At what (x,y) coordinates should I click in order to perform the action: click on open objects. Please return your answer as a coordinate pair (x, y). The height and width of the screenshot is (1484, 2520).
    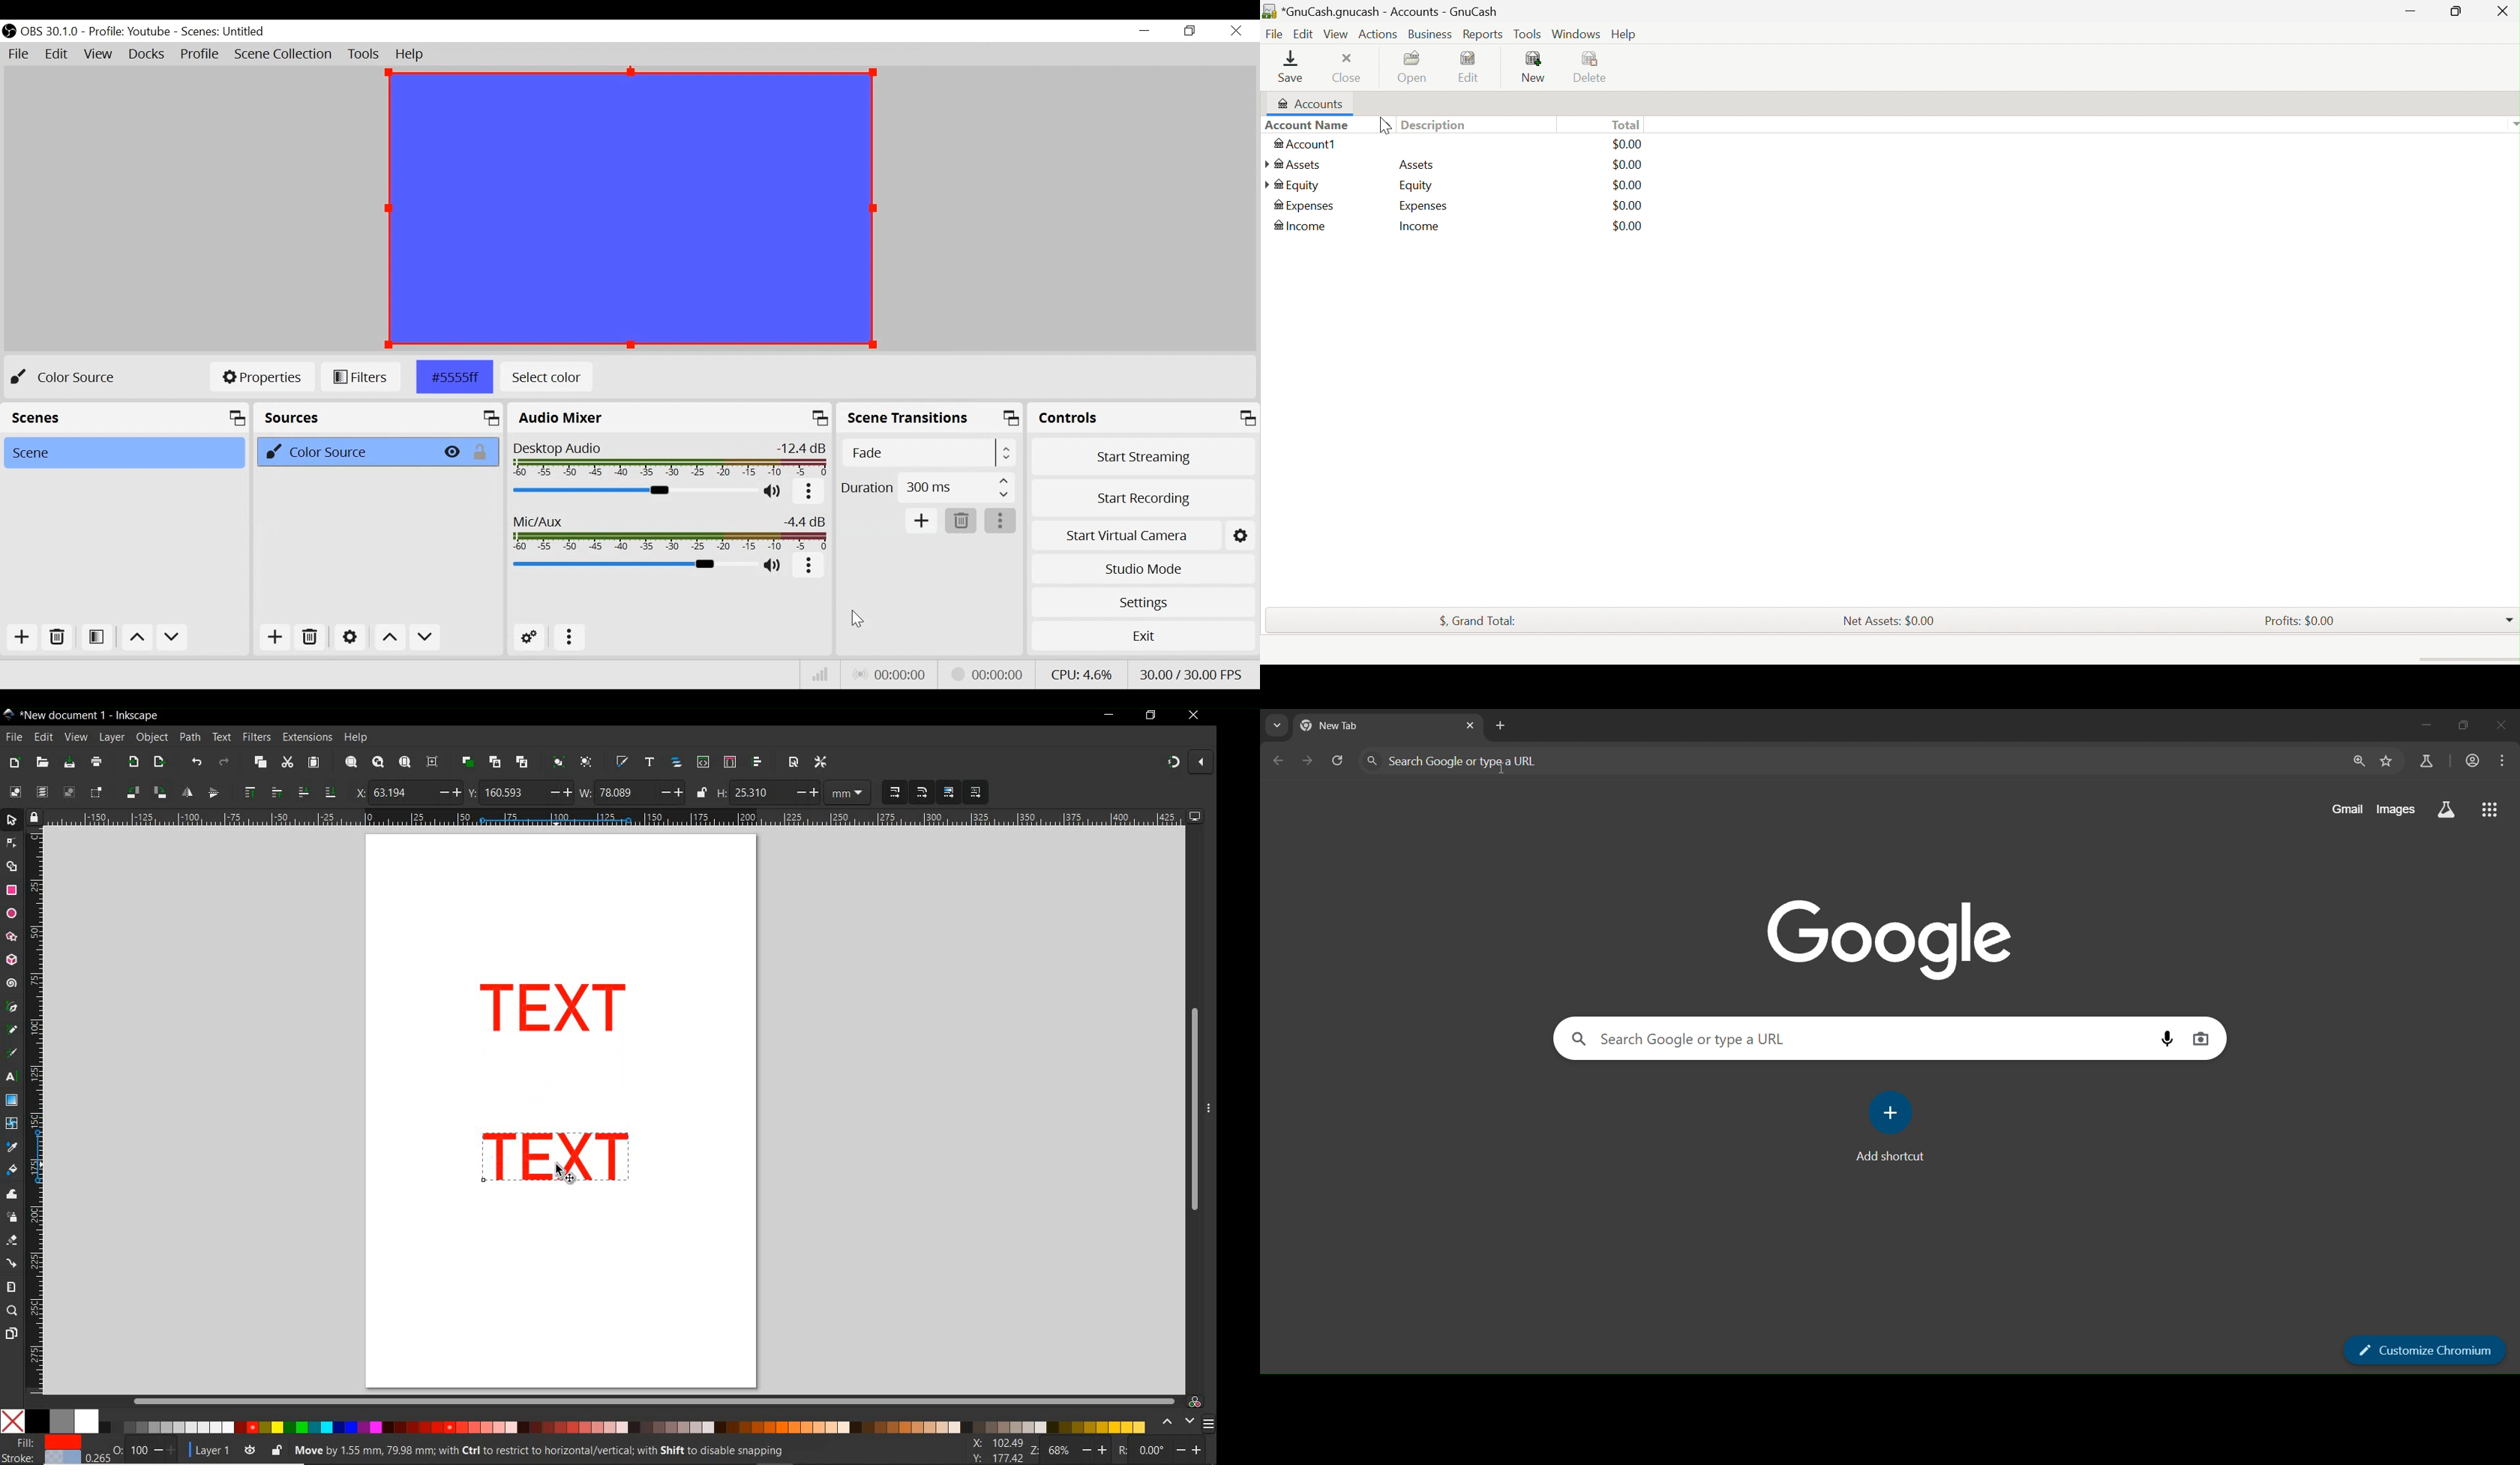
    Looking at the image, I should click on (676, 764).